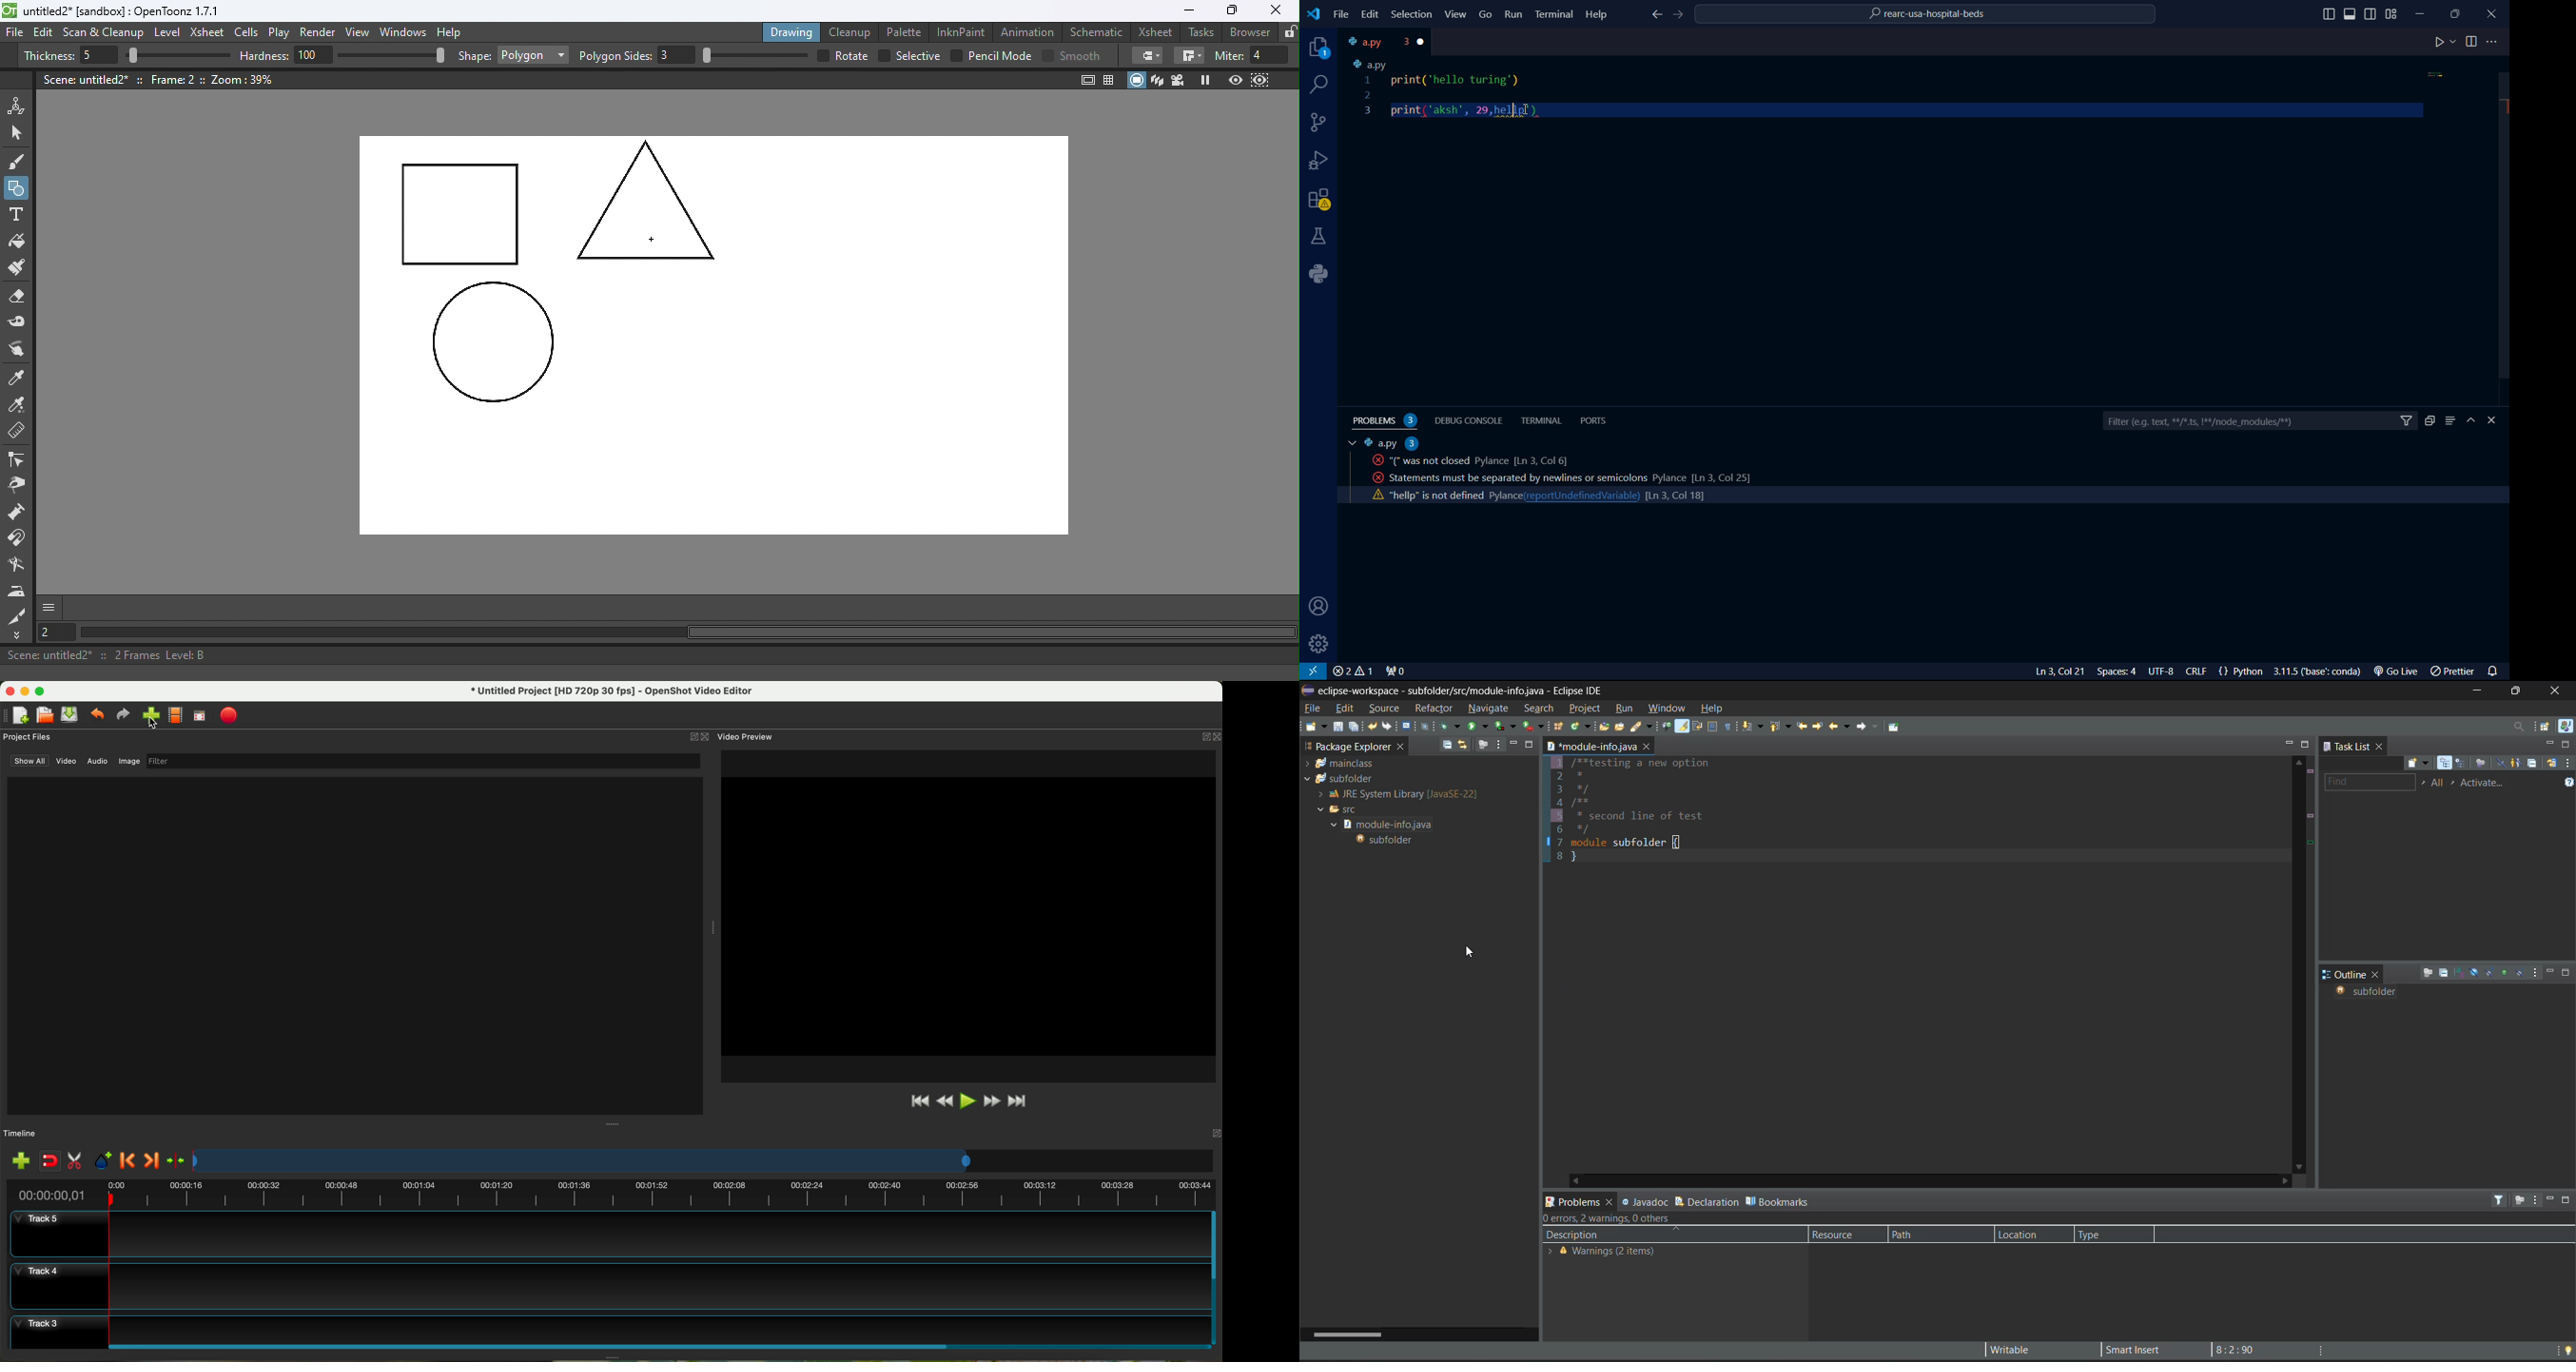 Image resolution: width=2576 pixels, height=1372 pixels. Describe the element at coordinates (2400, 672) in the screenshot. I see `Go Live` at that location.